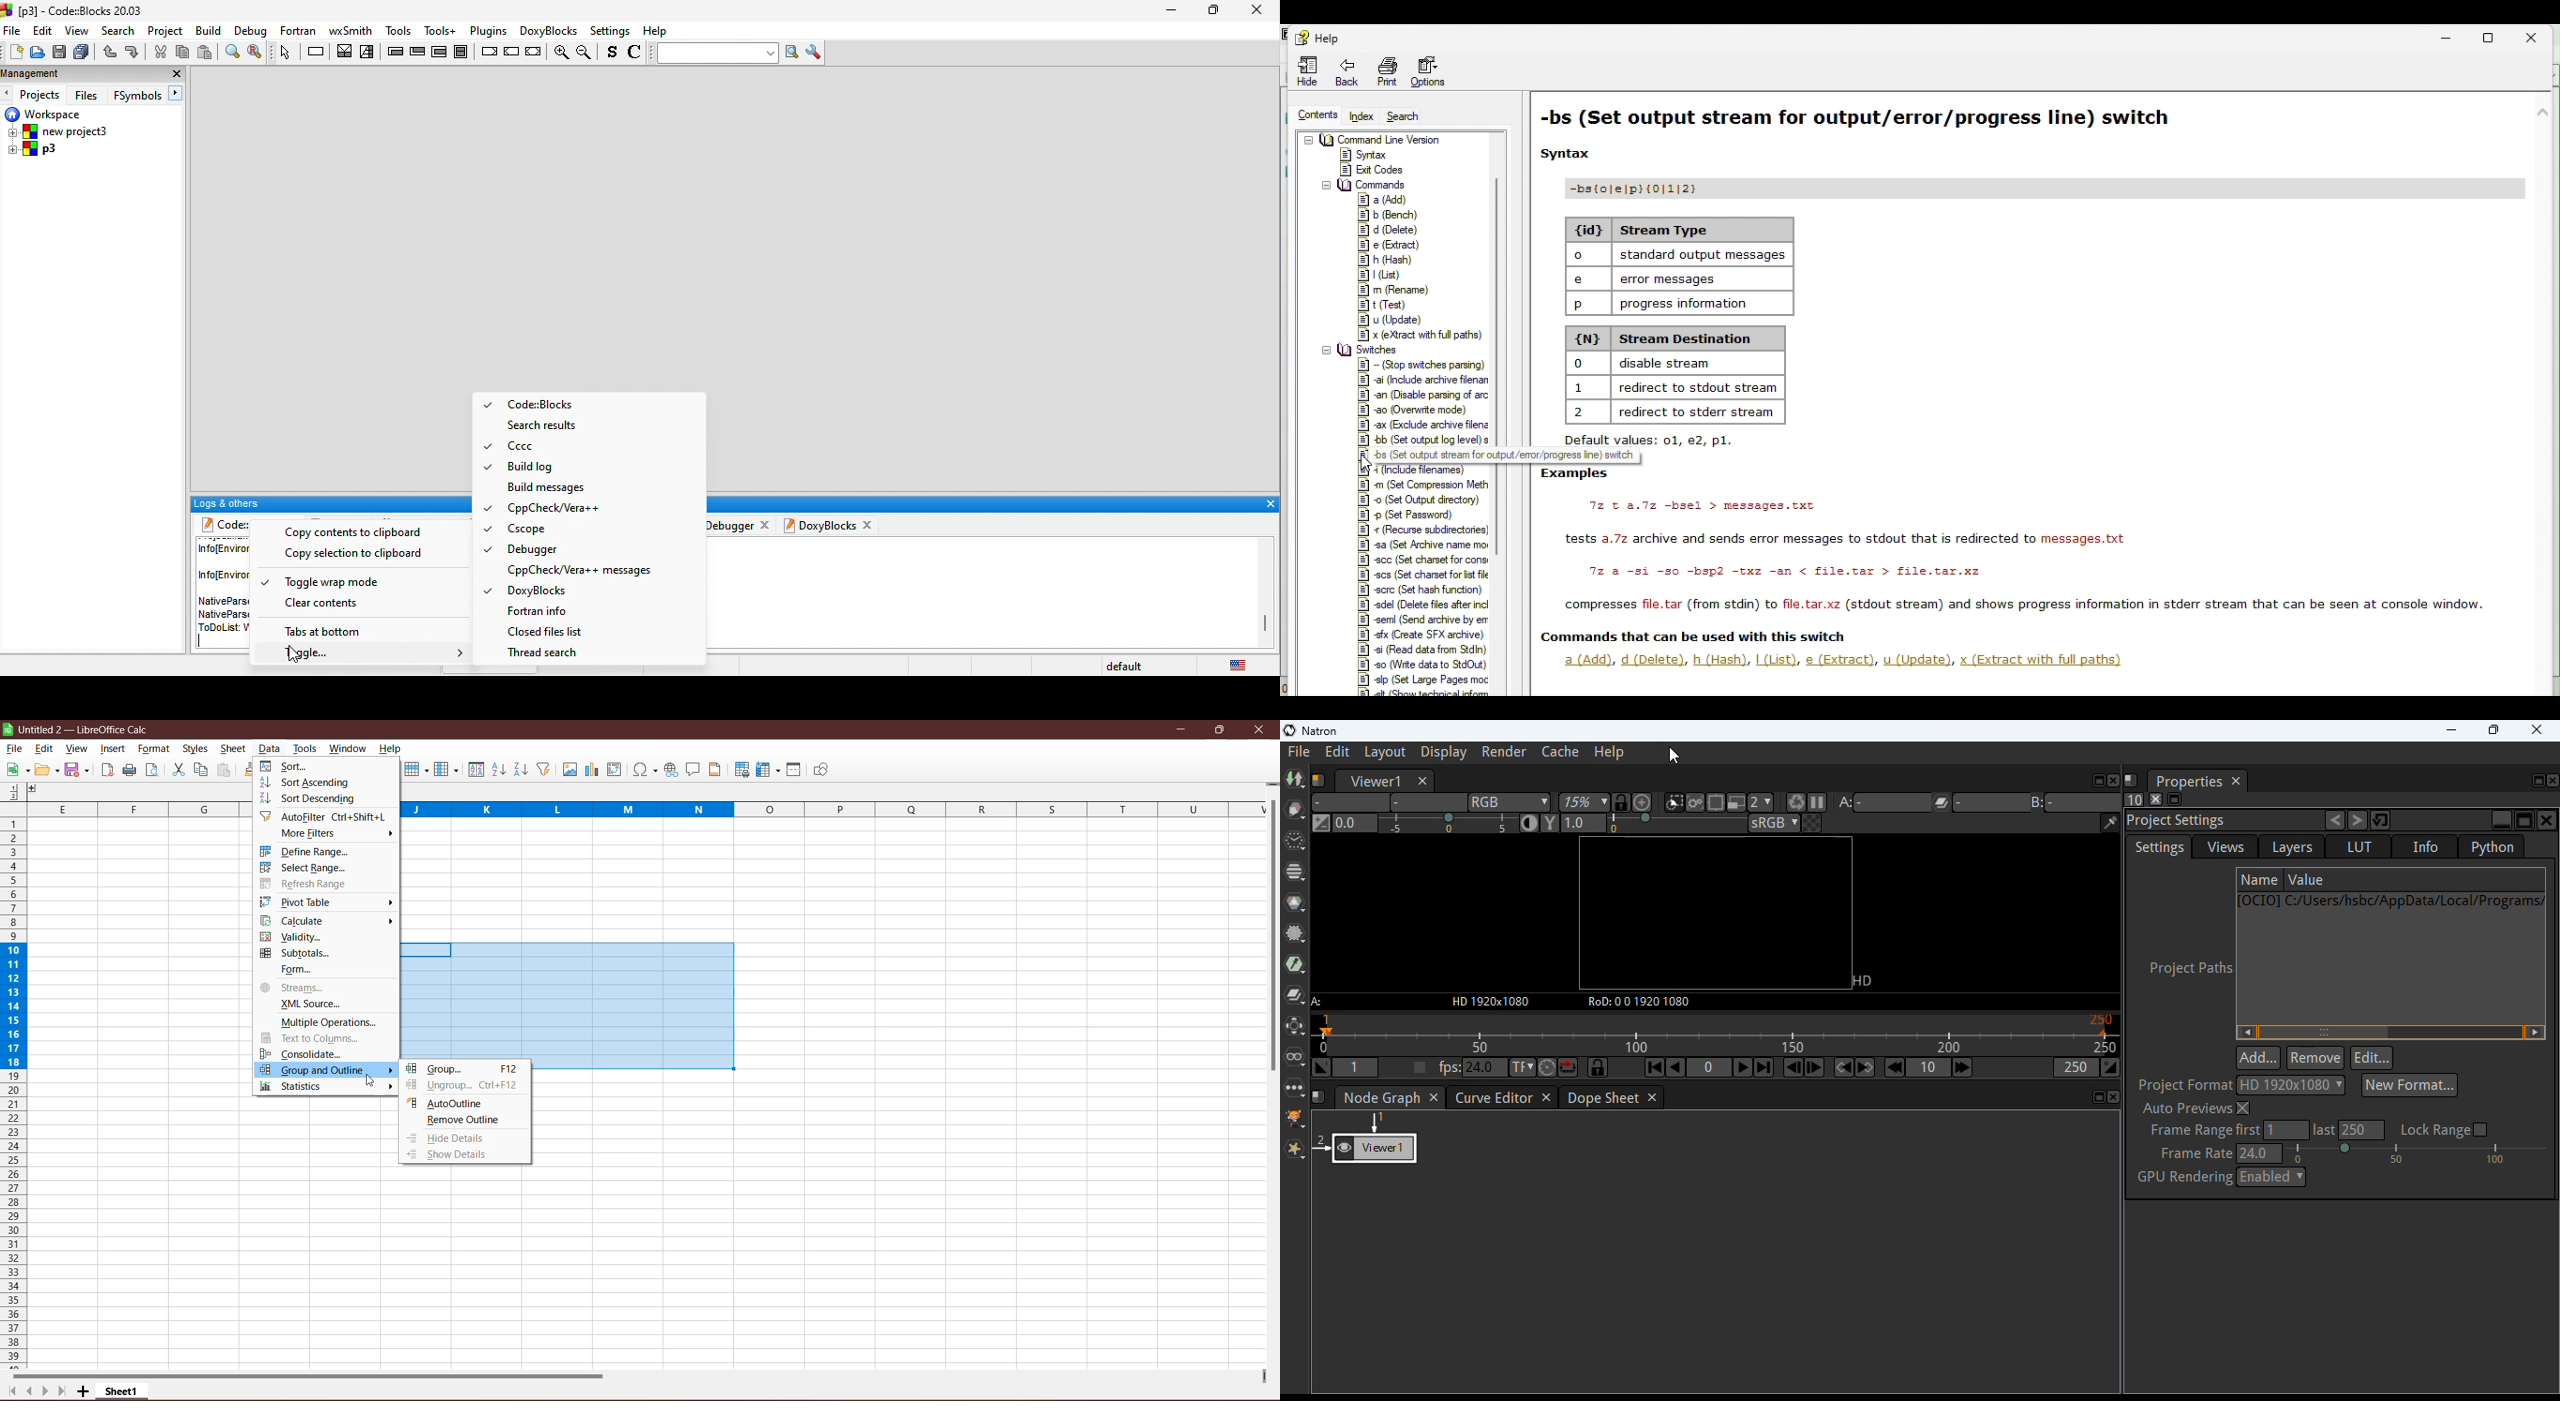 The width and height of the screenshot is (2576, 1428). What do you see at coordinates (87, 729) in the screenshot?
I see `Document Title - Application Name` at bounding box center [87, 729].